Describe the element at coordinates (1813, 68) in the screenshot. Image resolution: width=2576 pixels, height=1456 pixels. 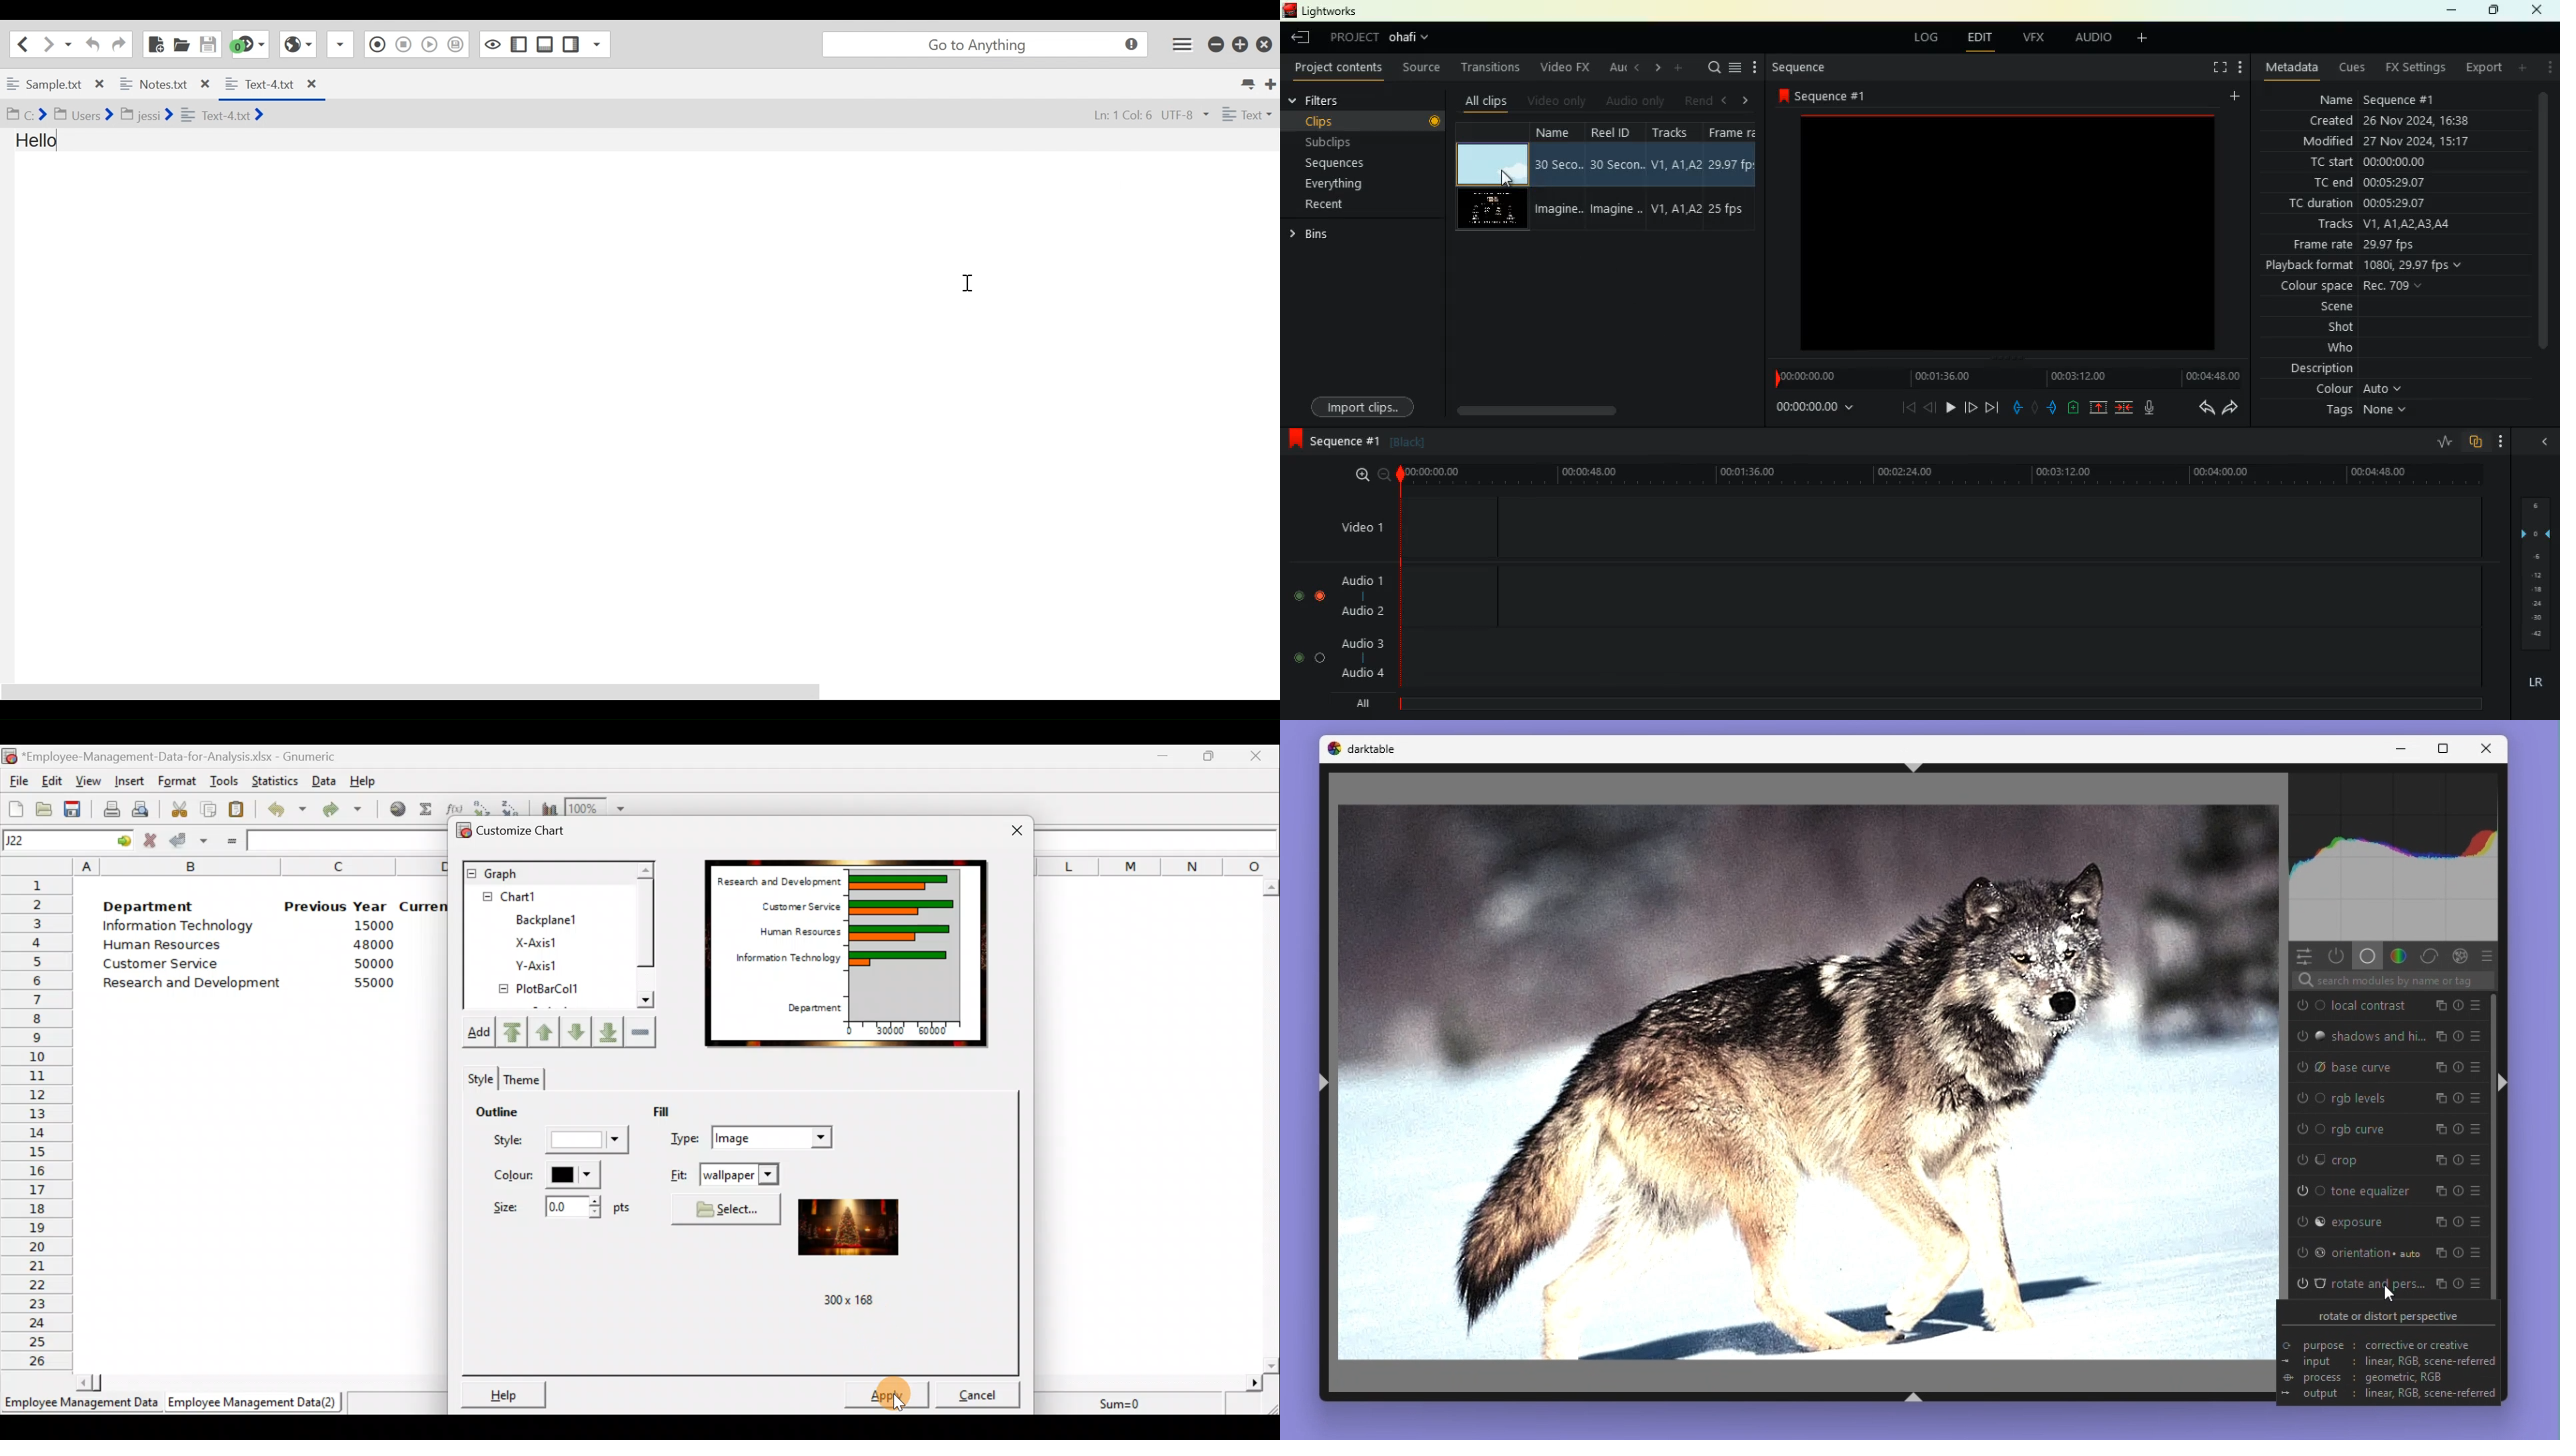
I see `sequence` at that location.